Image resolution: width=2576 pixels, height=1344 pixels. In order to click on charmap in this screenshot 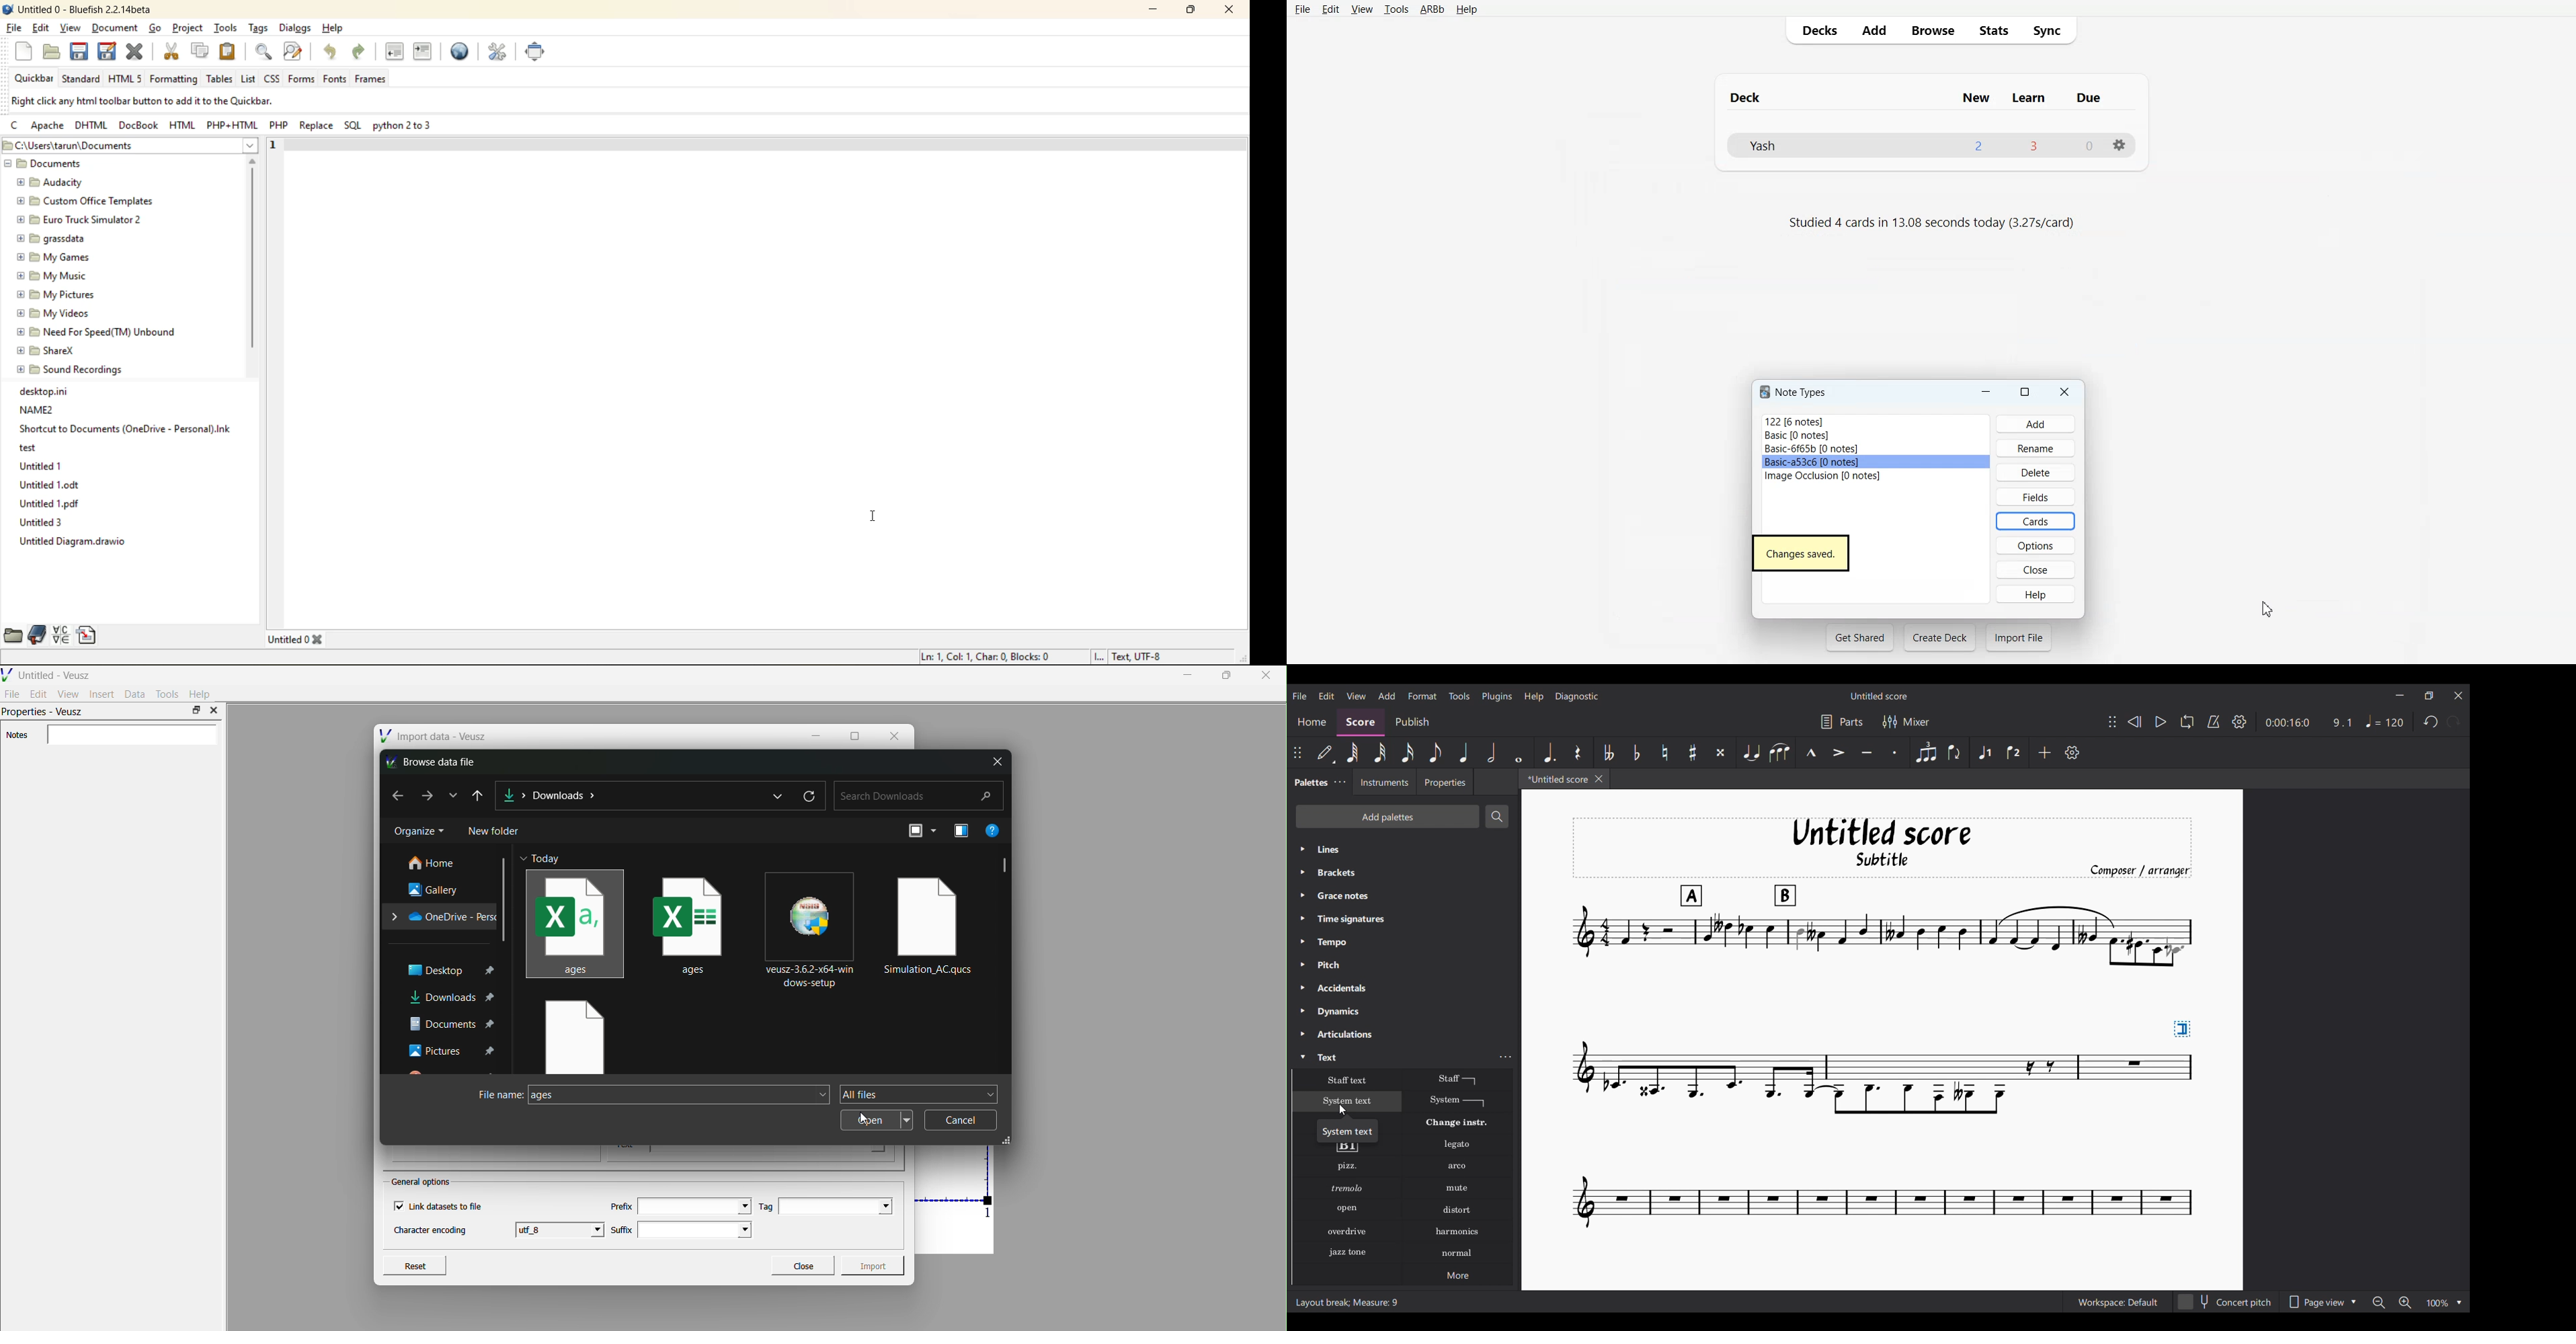, I will do `click(61, 635)`.